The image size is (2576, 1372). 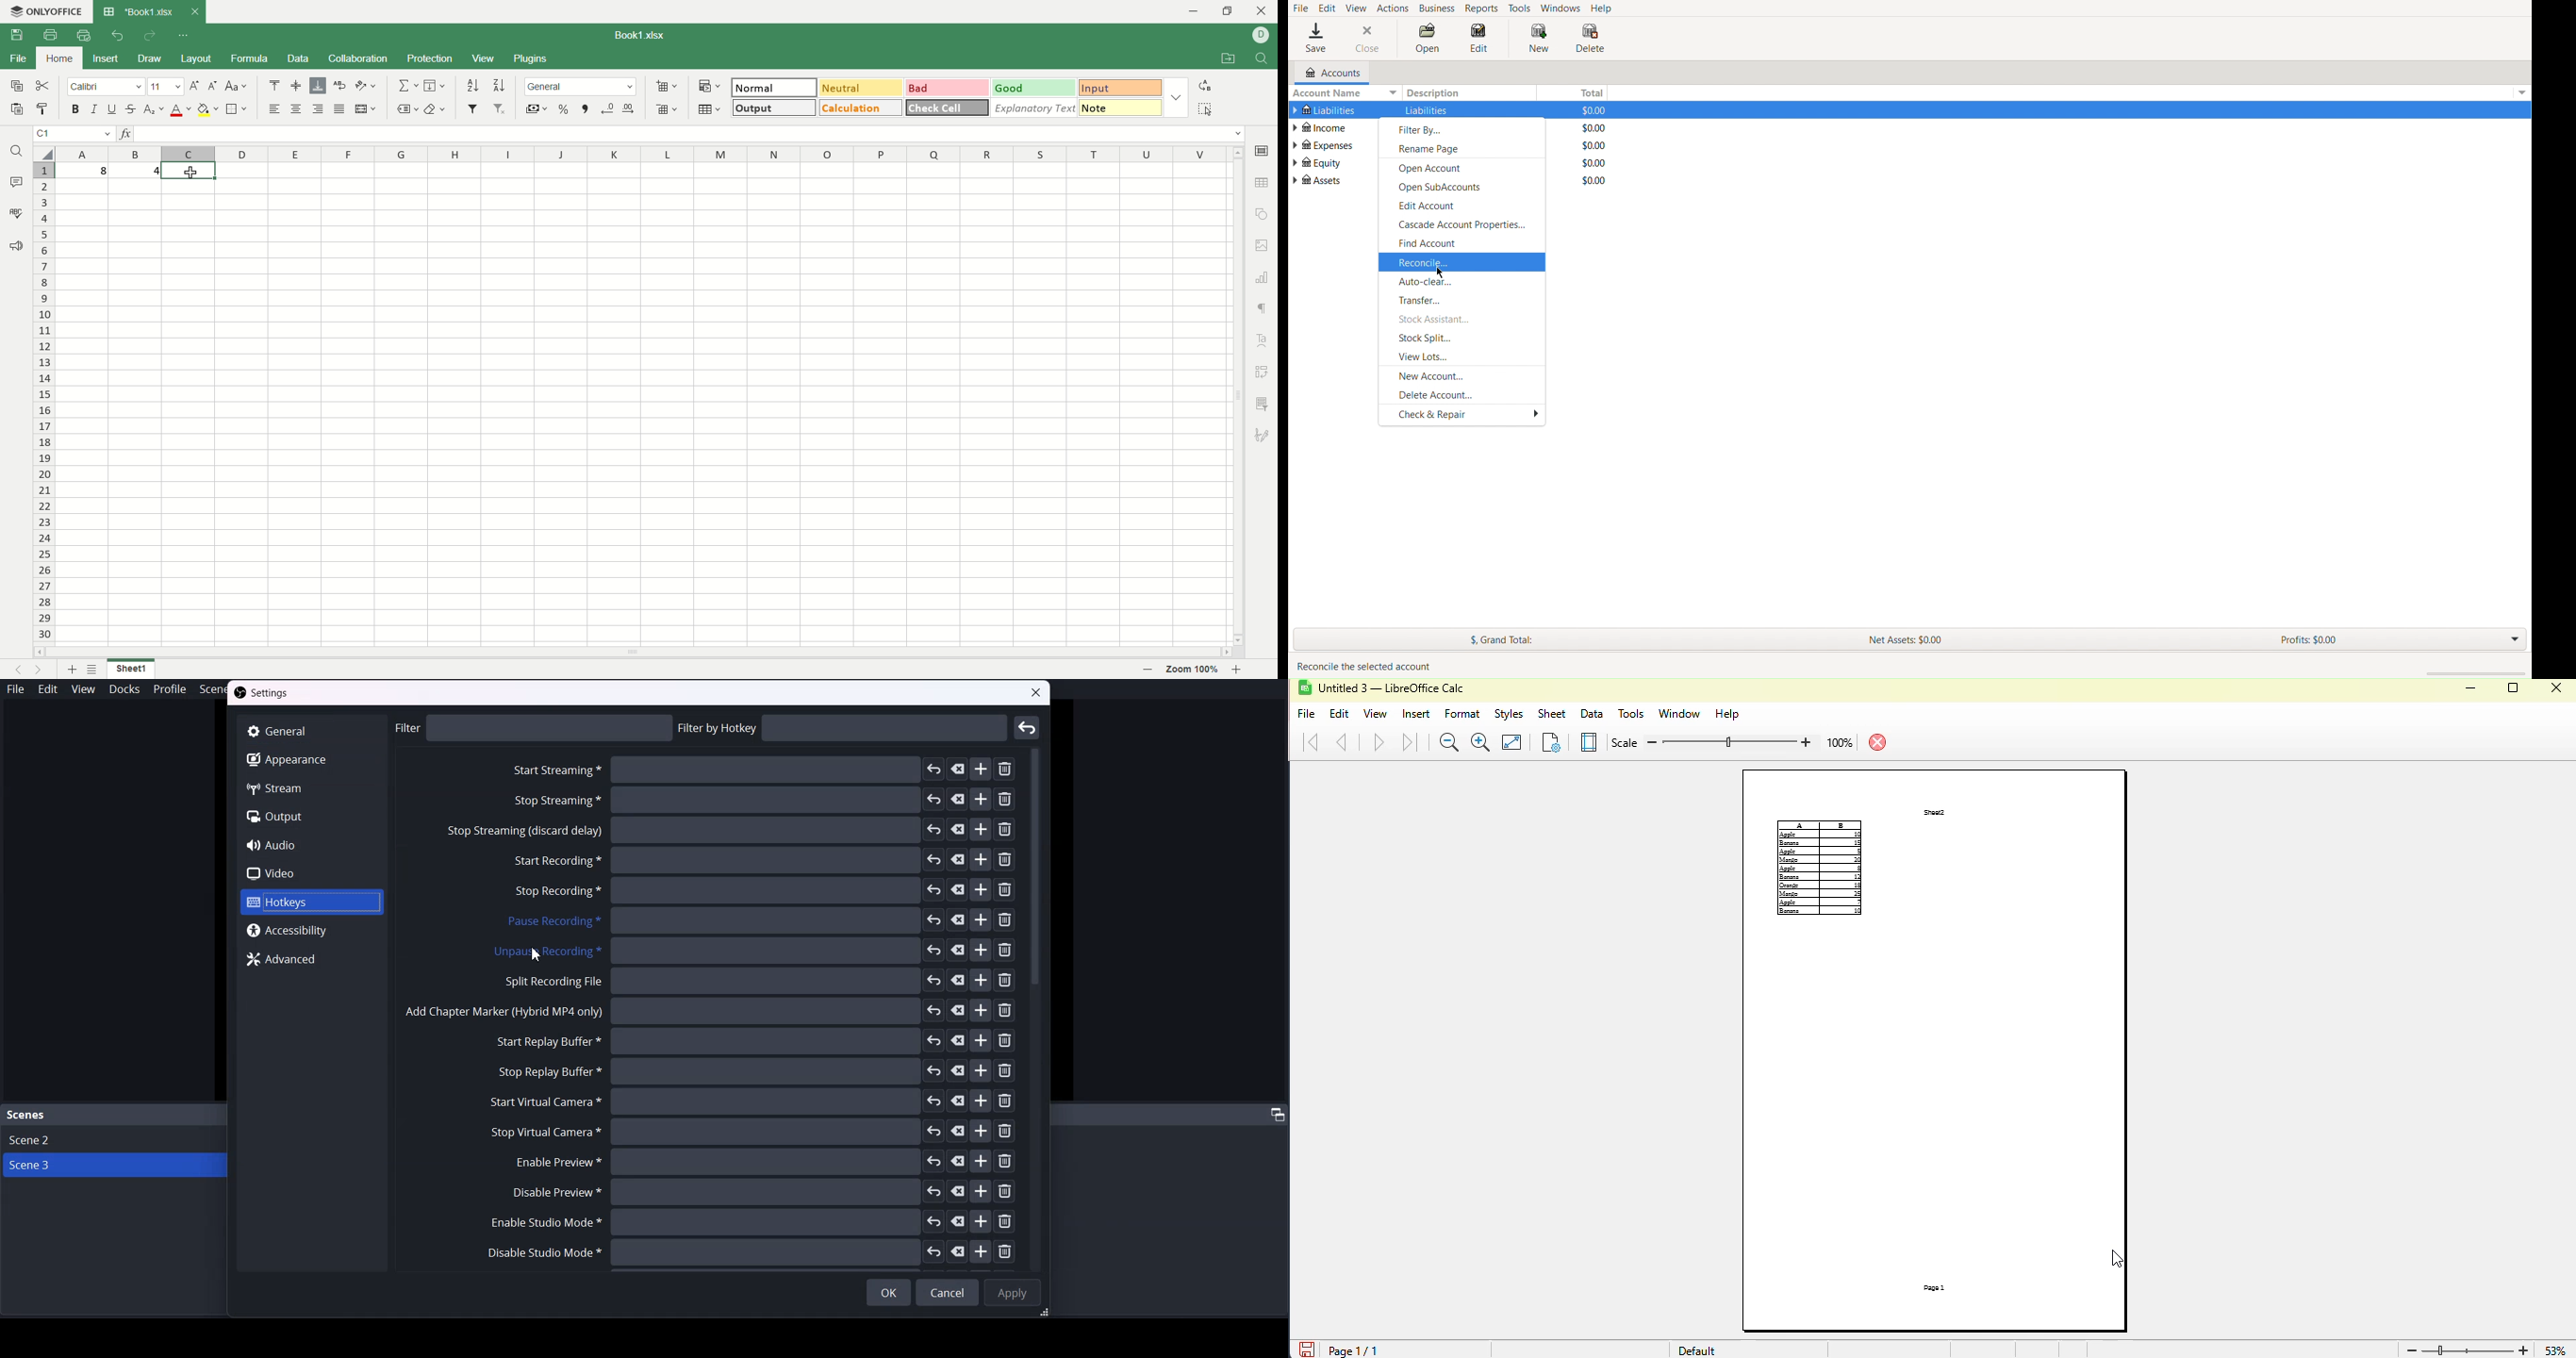 I want to click on format page, so click(x=1550, y=741).